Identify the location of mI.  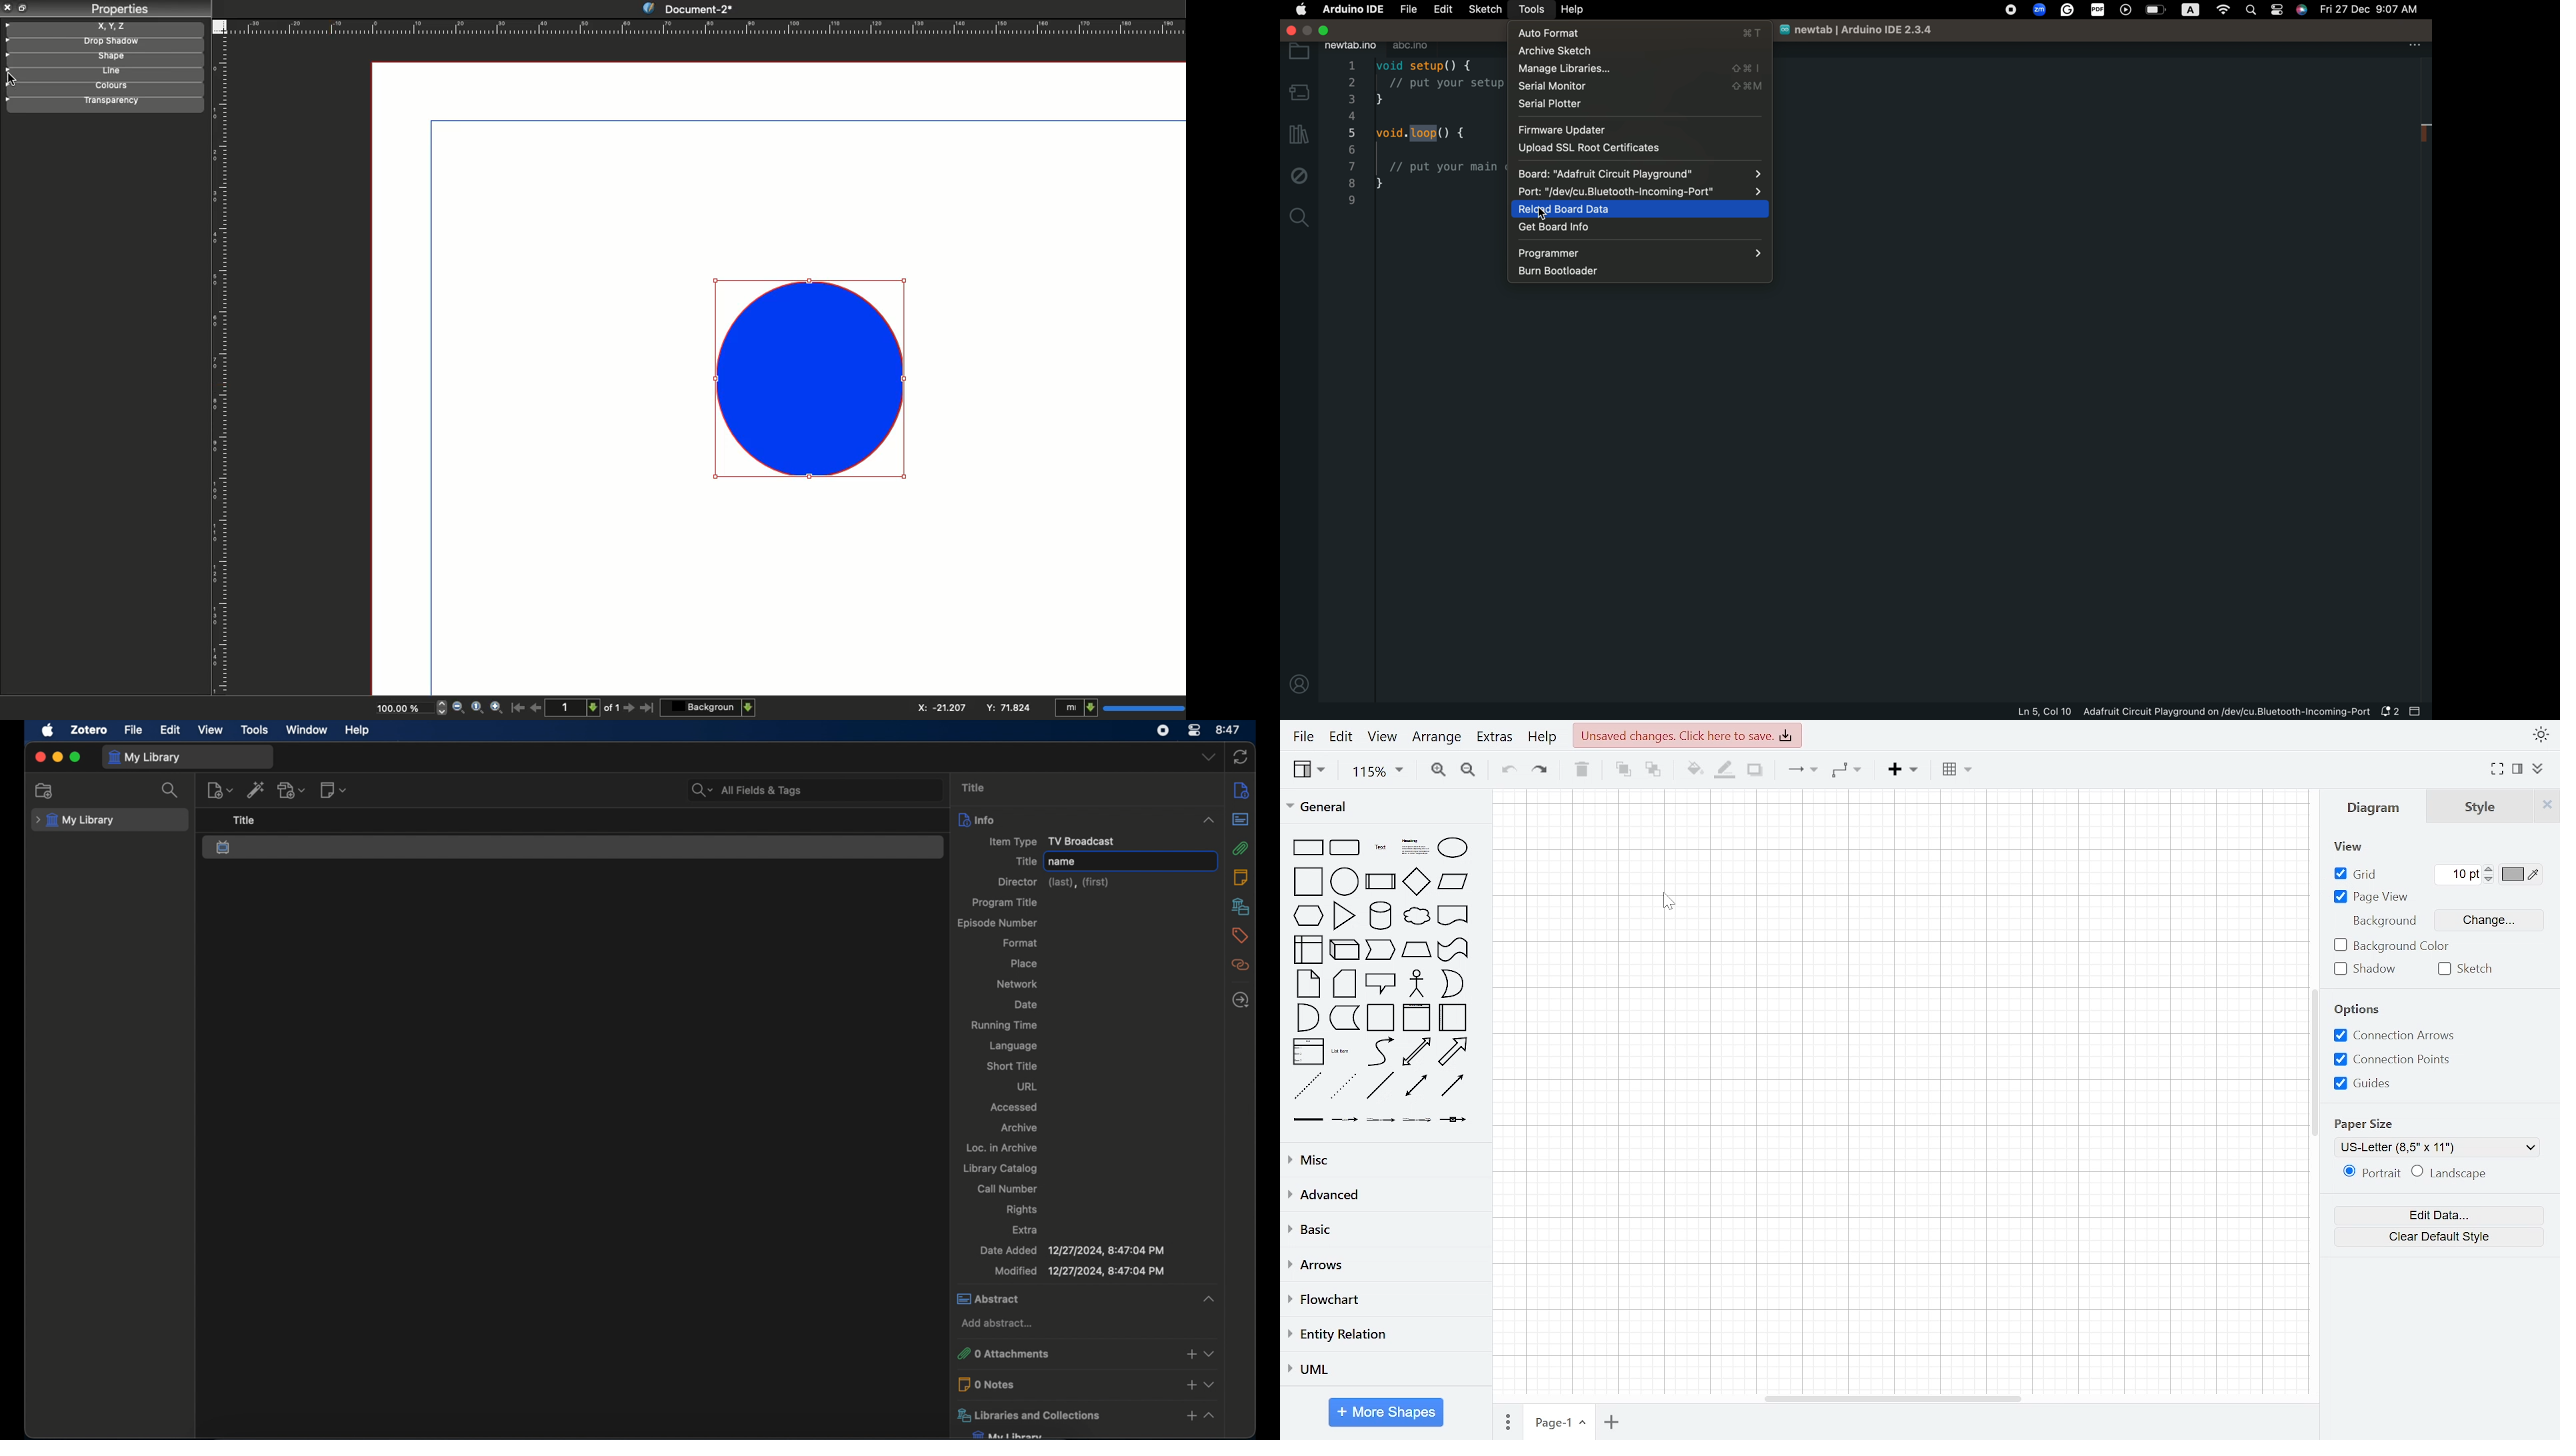
(1117, 708).